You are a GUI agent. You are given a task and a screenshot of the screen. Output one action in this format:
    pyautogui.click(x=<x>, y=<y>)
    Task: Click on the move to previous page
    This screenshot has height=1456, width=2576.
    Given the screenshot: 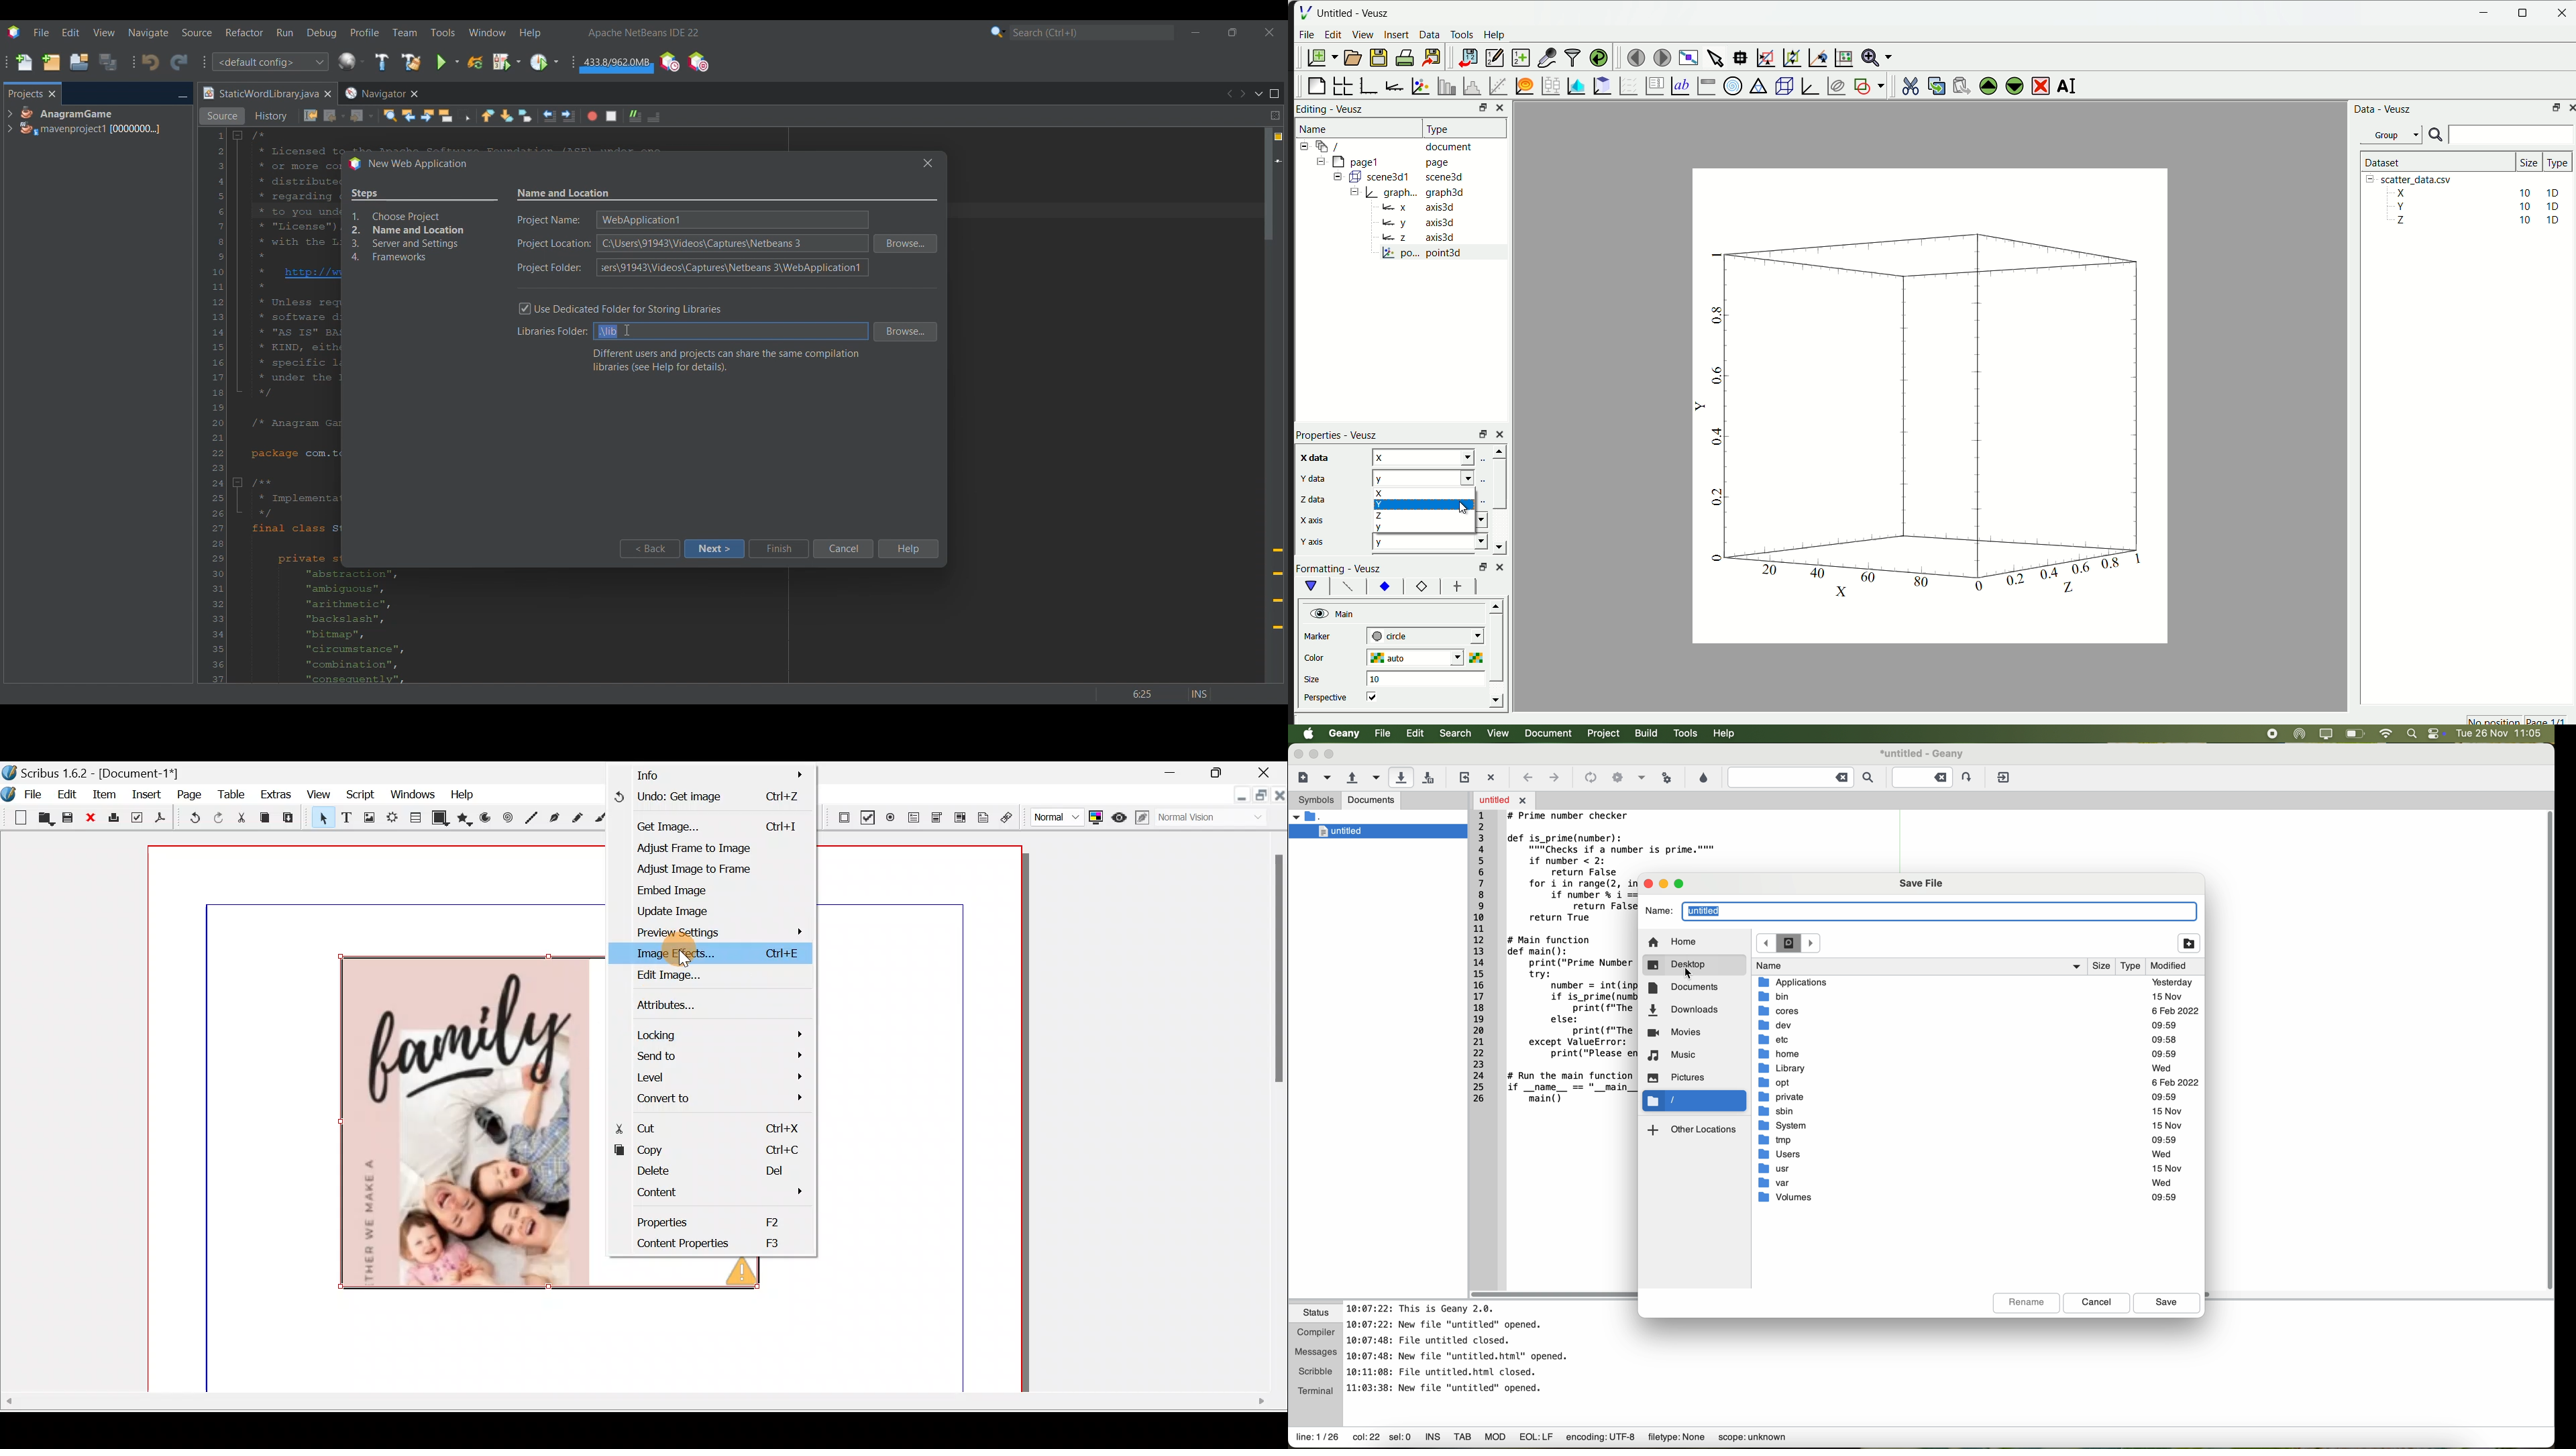 What is the action you would take?
    pyautogui.click(x=1634, y=56)
    